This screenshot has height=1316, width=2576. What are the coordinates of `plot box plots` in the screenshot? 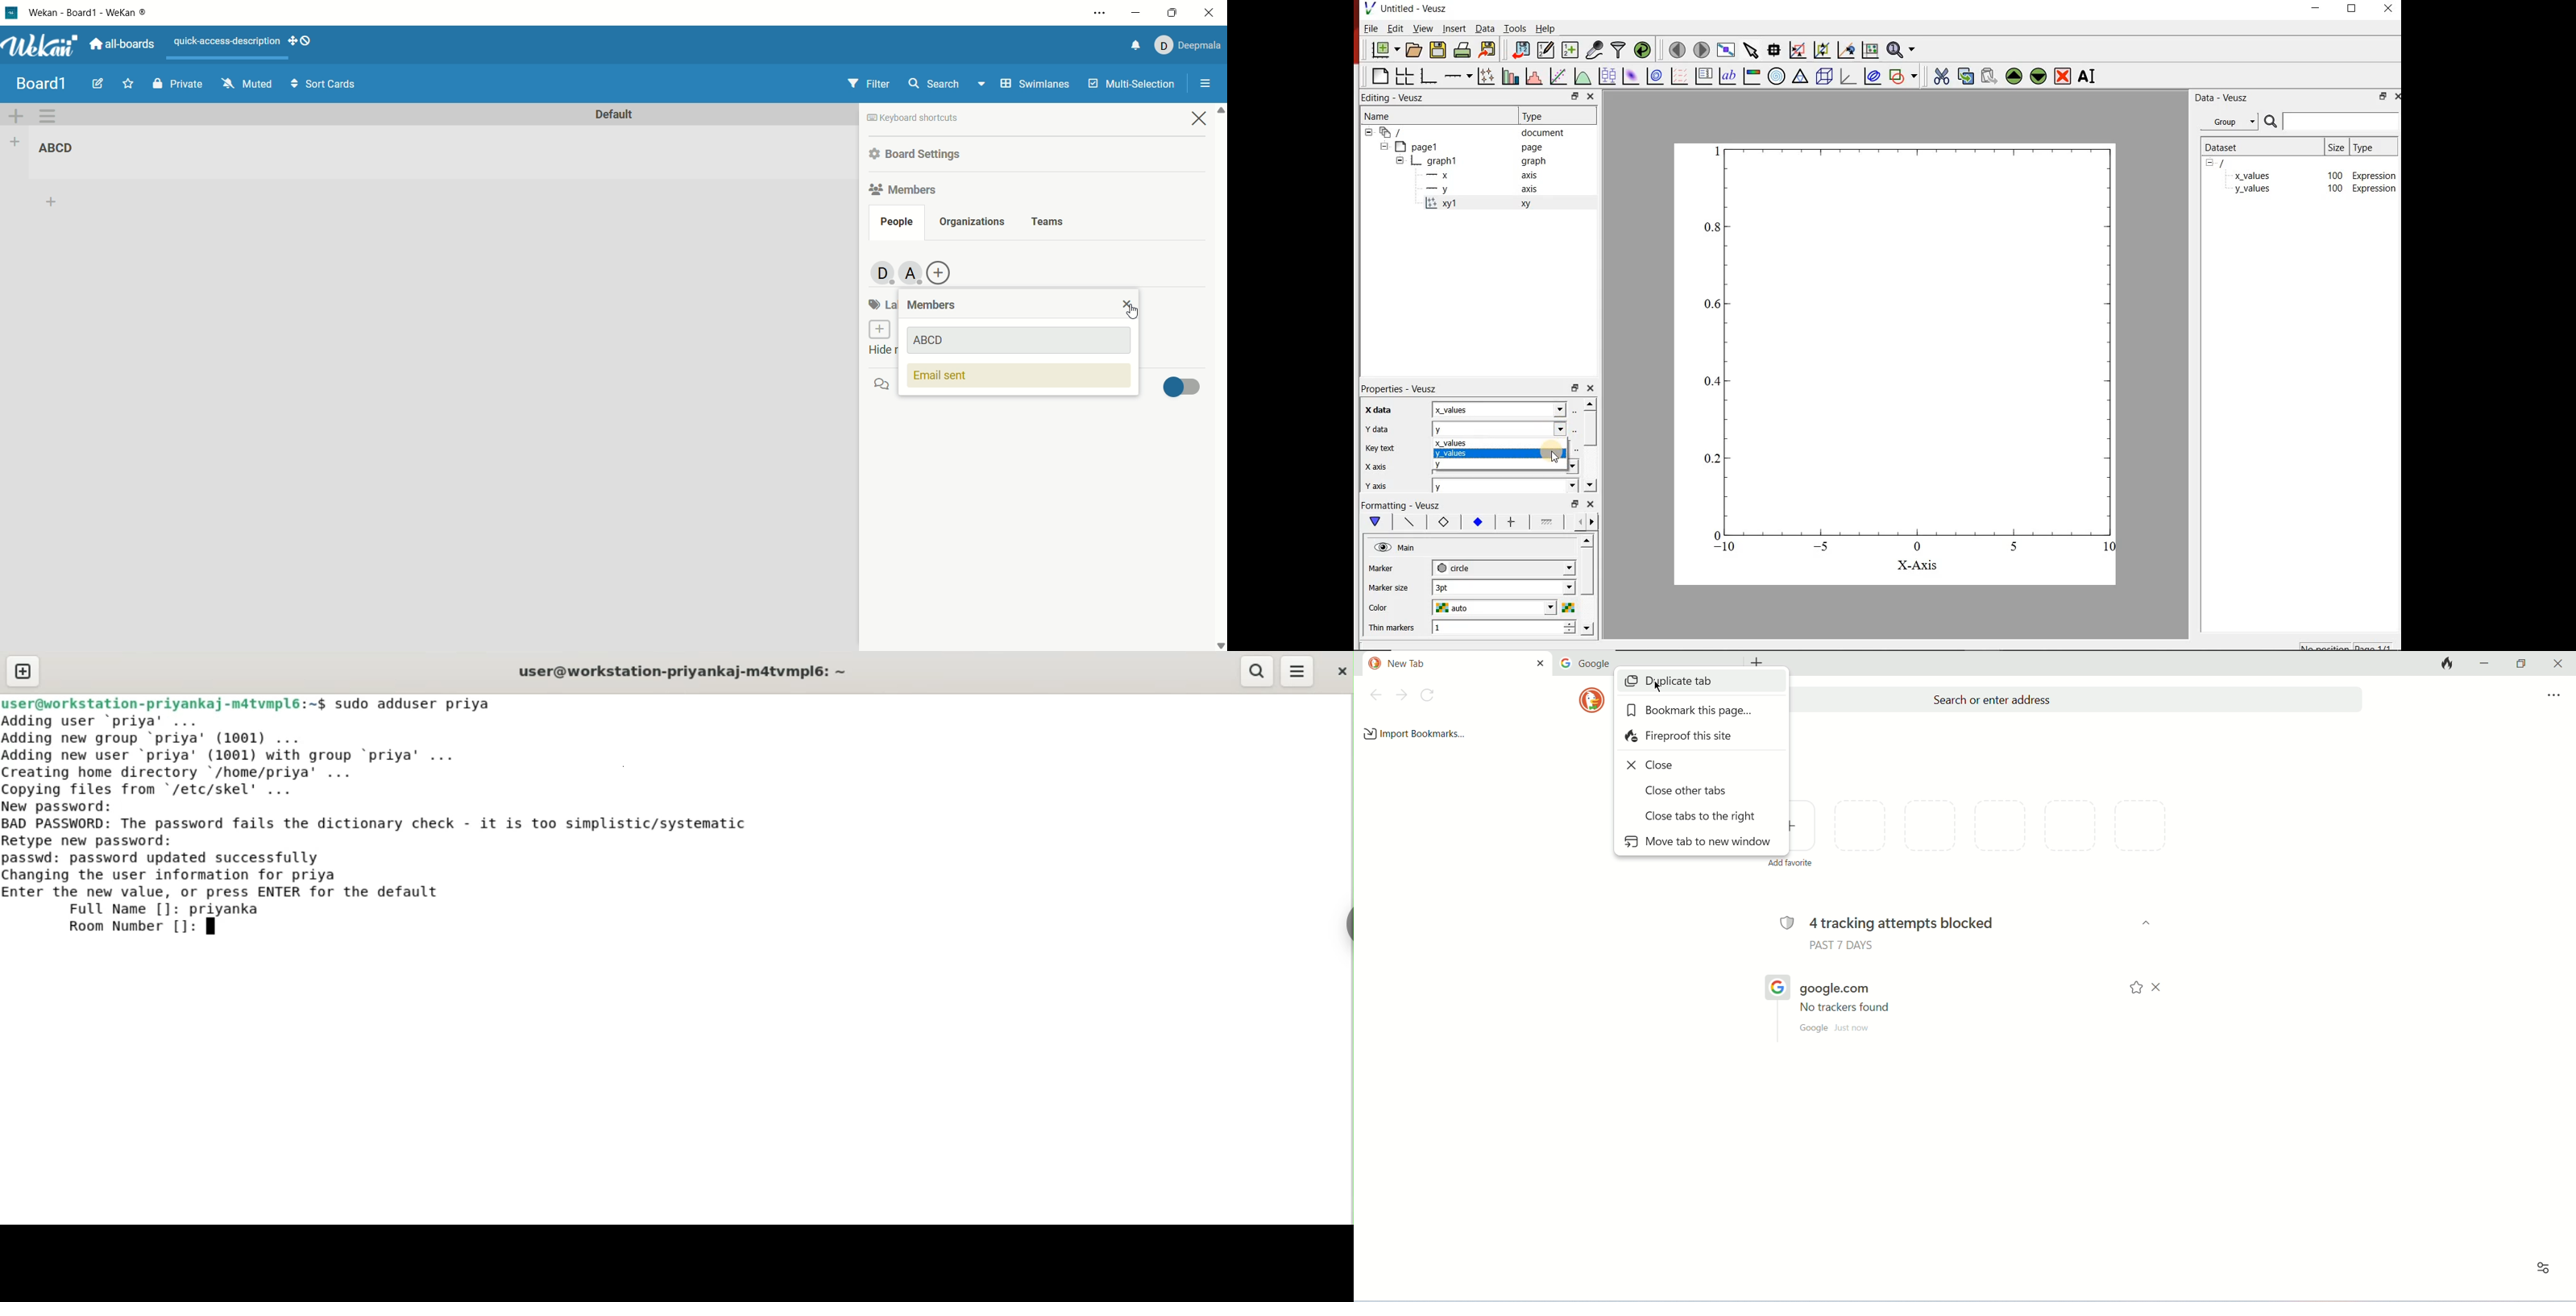 It's located at (1606, 75).